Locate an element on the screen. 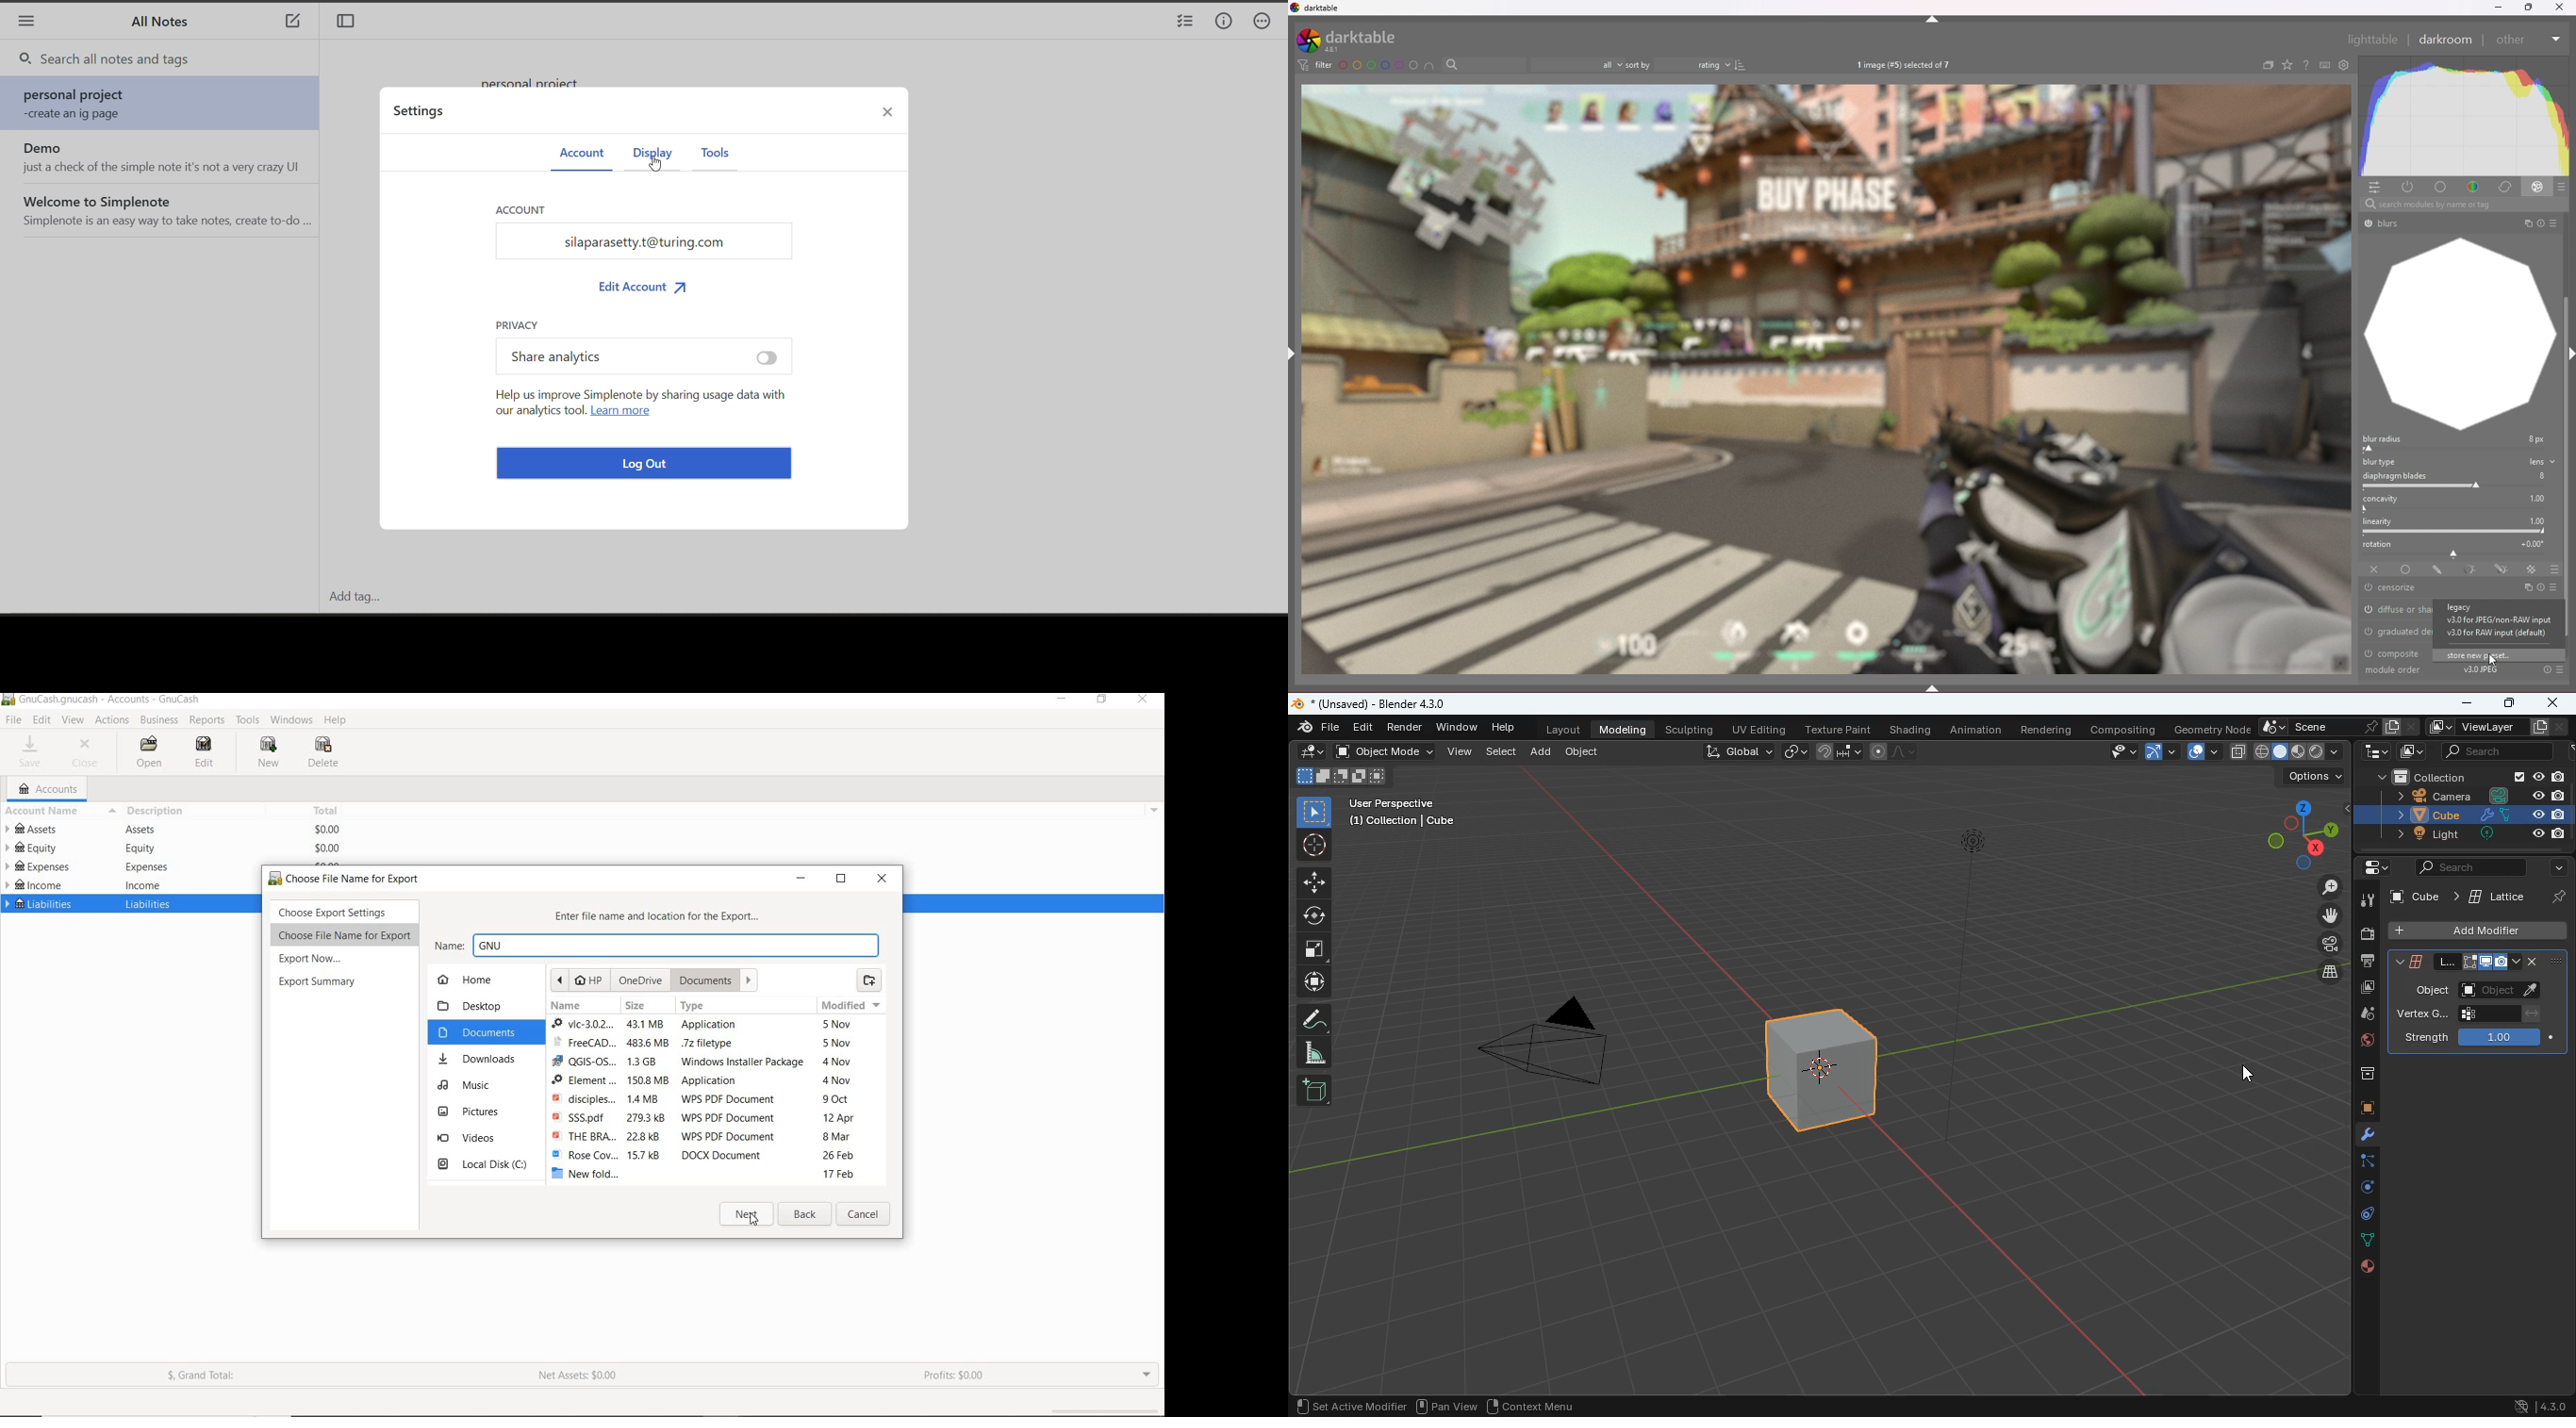 The width and height of the screenshot is (2576, 1428). rotate is located at coordinates (1314, 915).